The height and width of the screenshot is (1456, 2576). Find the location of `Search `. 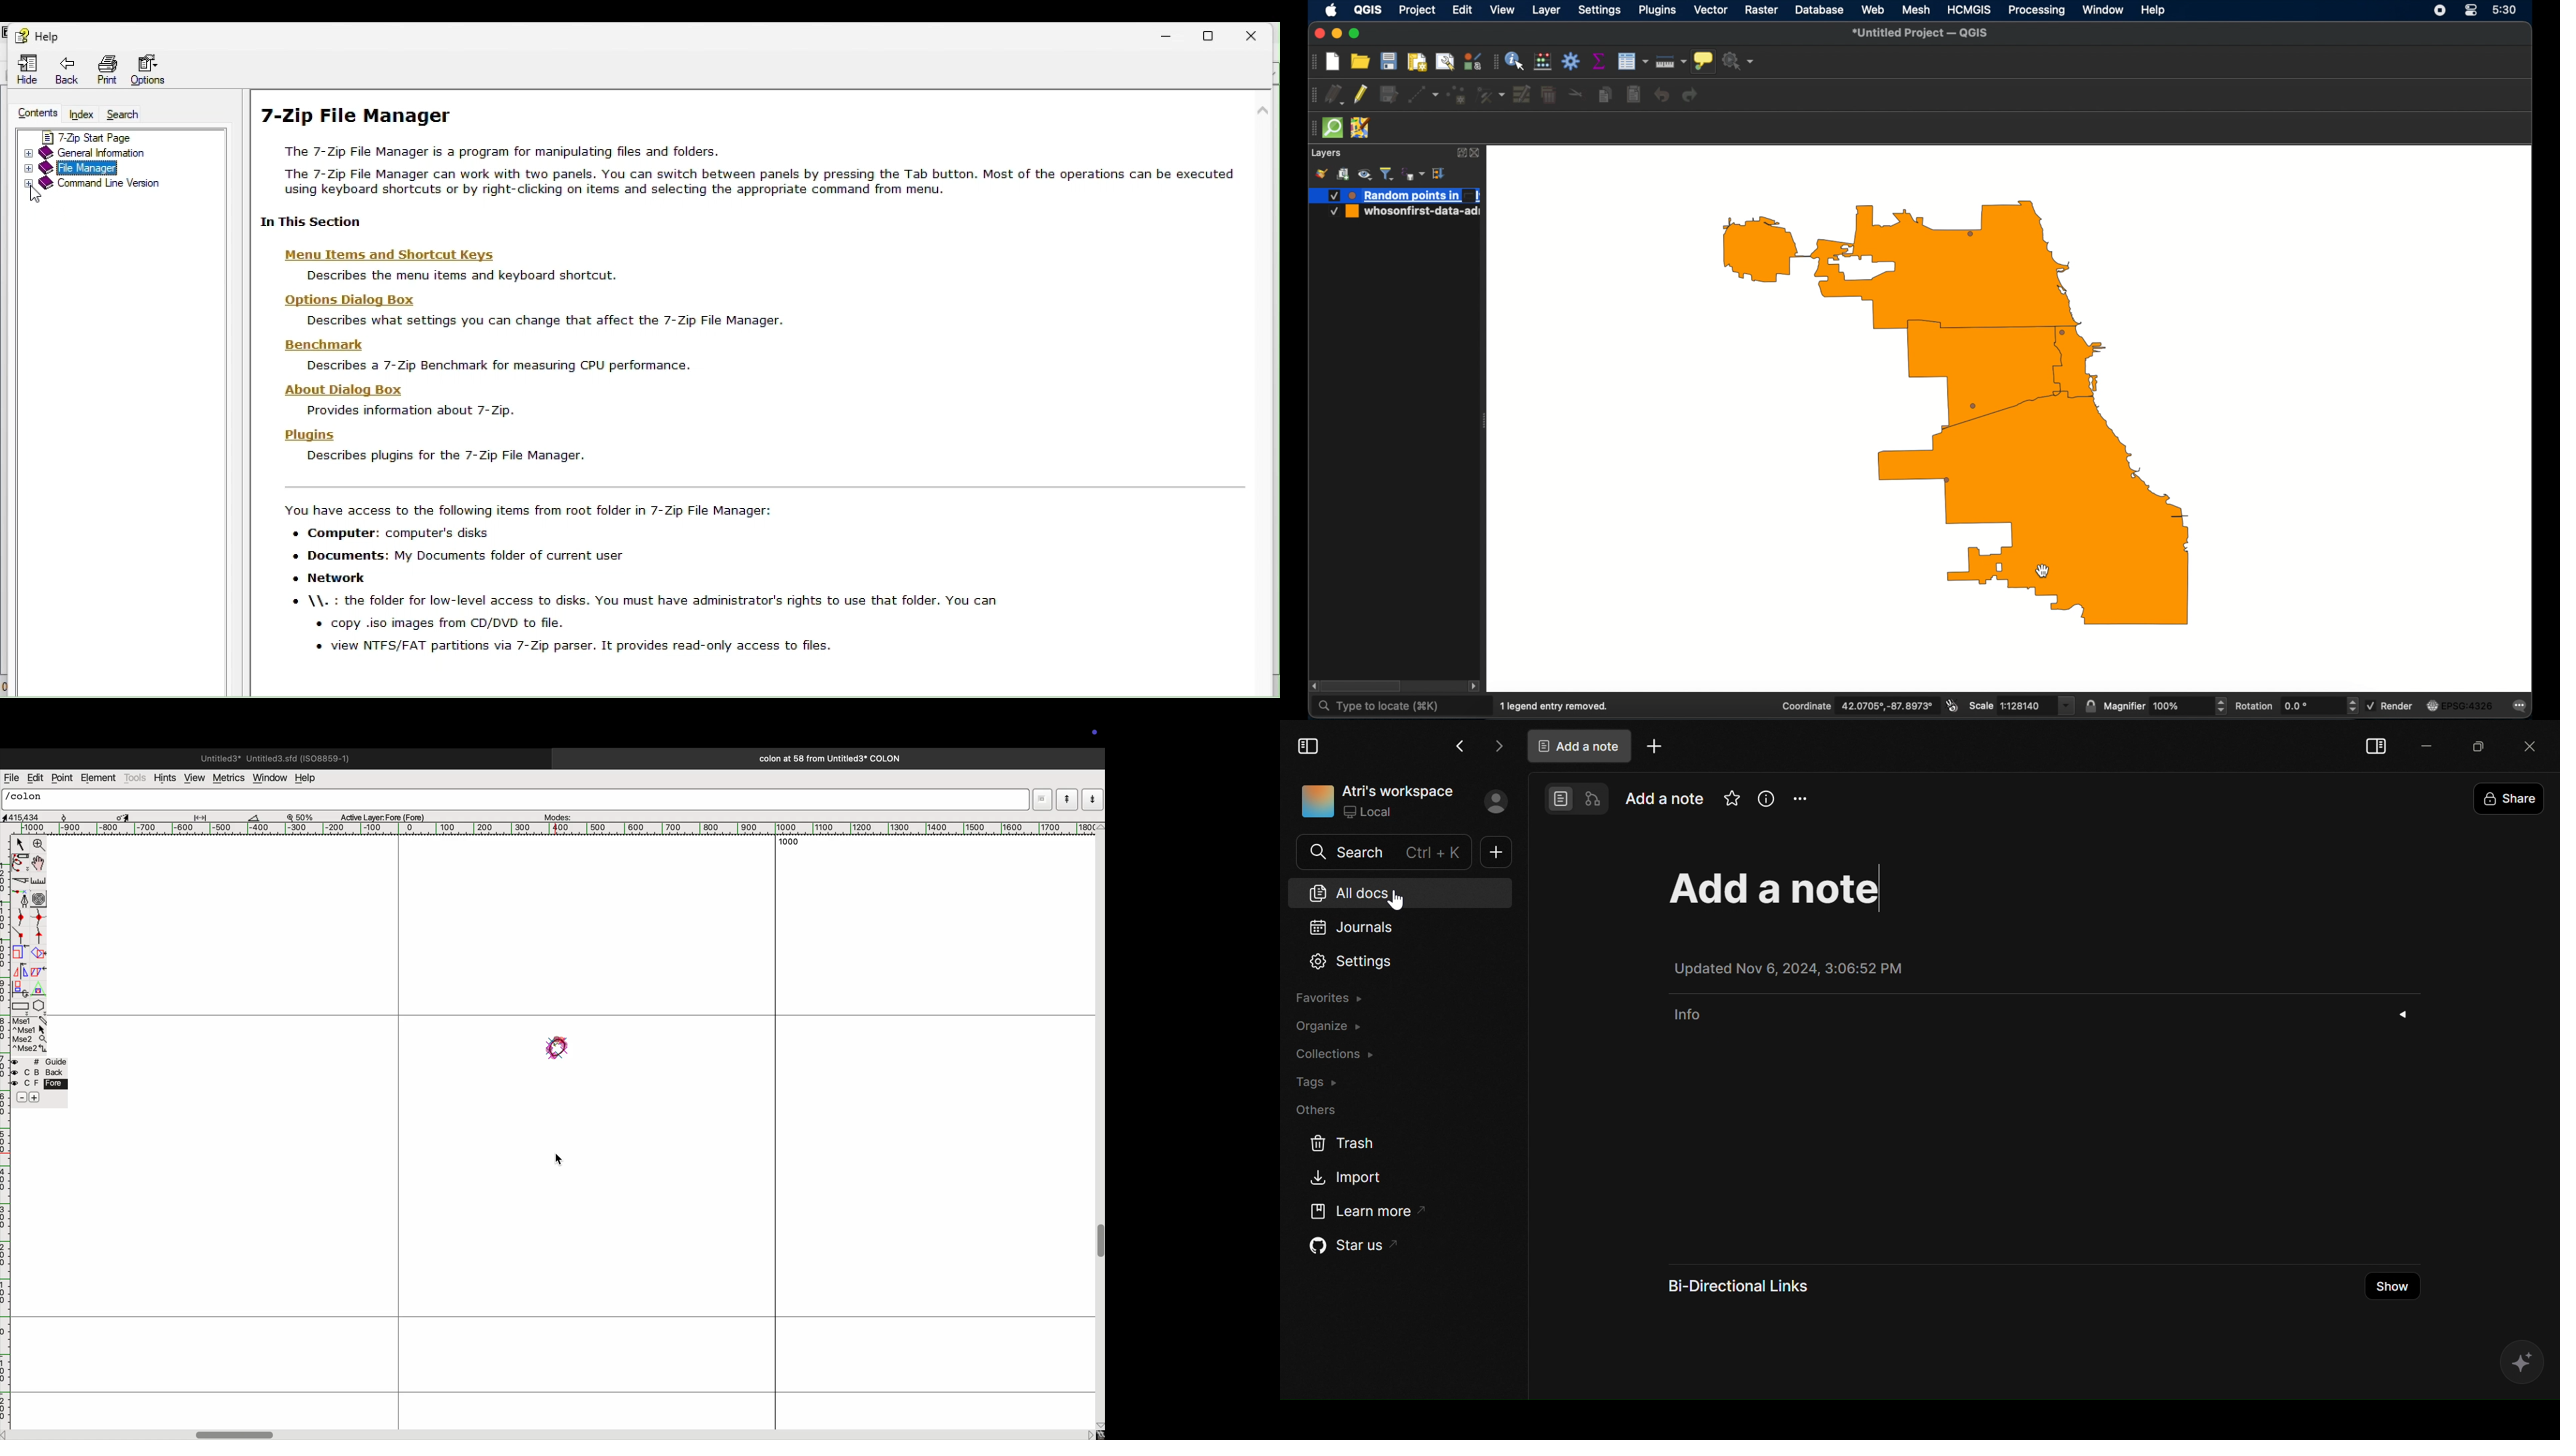

Search  is located at coordinates (1384, 852).